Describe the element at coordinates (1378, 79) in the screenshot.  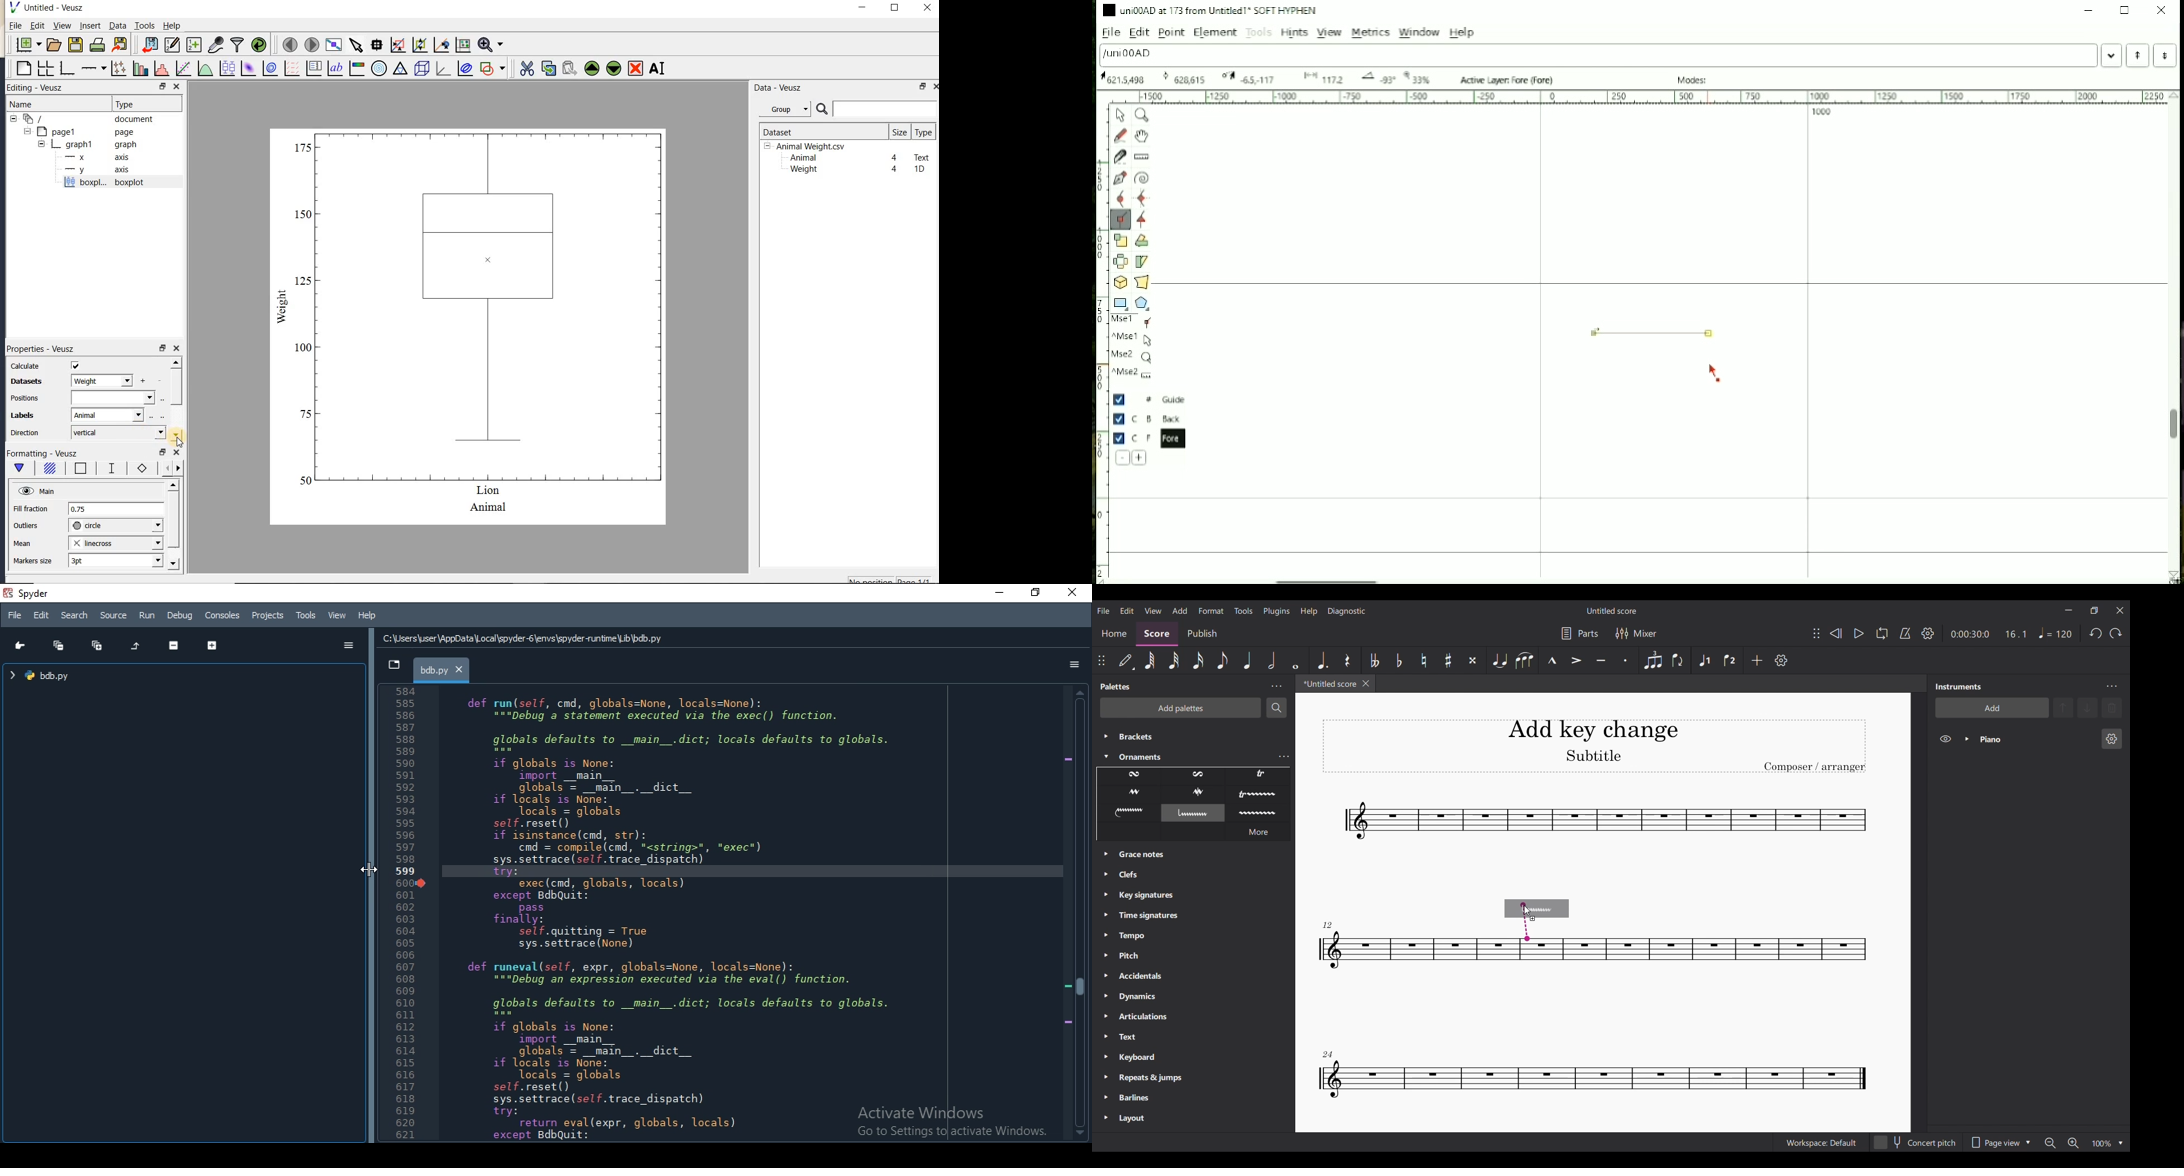
I see `173 Oxad U+00AD "uni00AD" SOFT HYPHEN` at that location.